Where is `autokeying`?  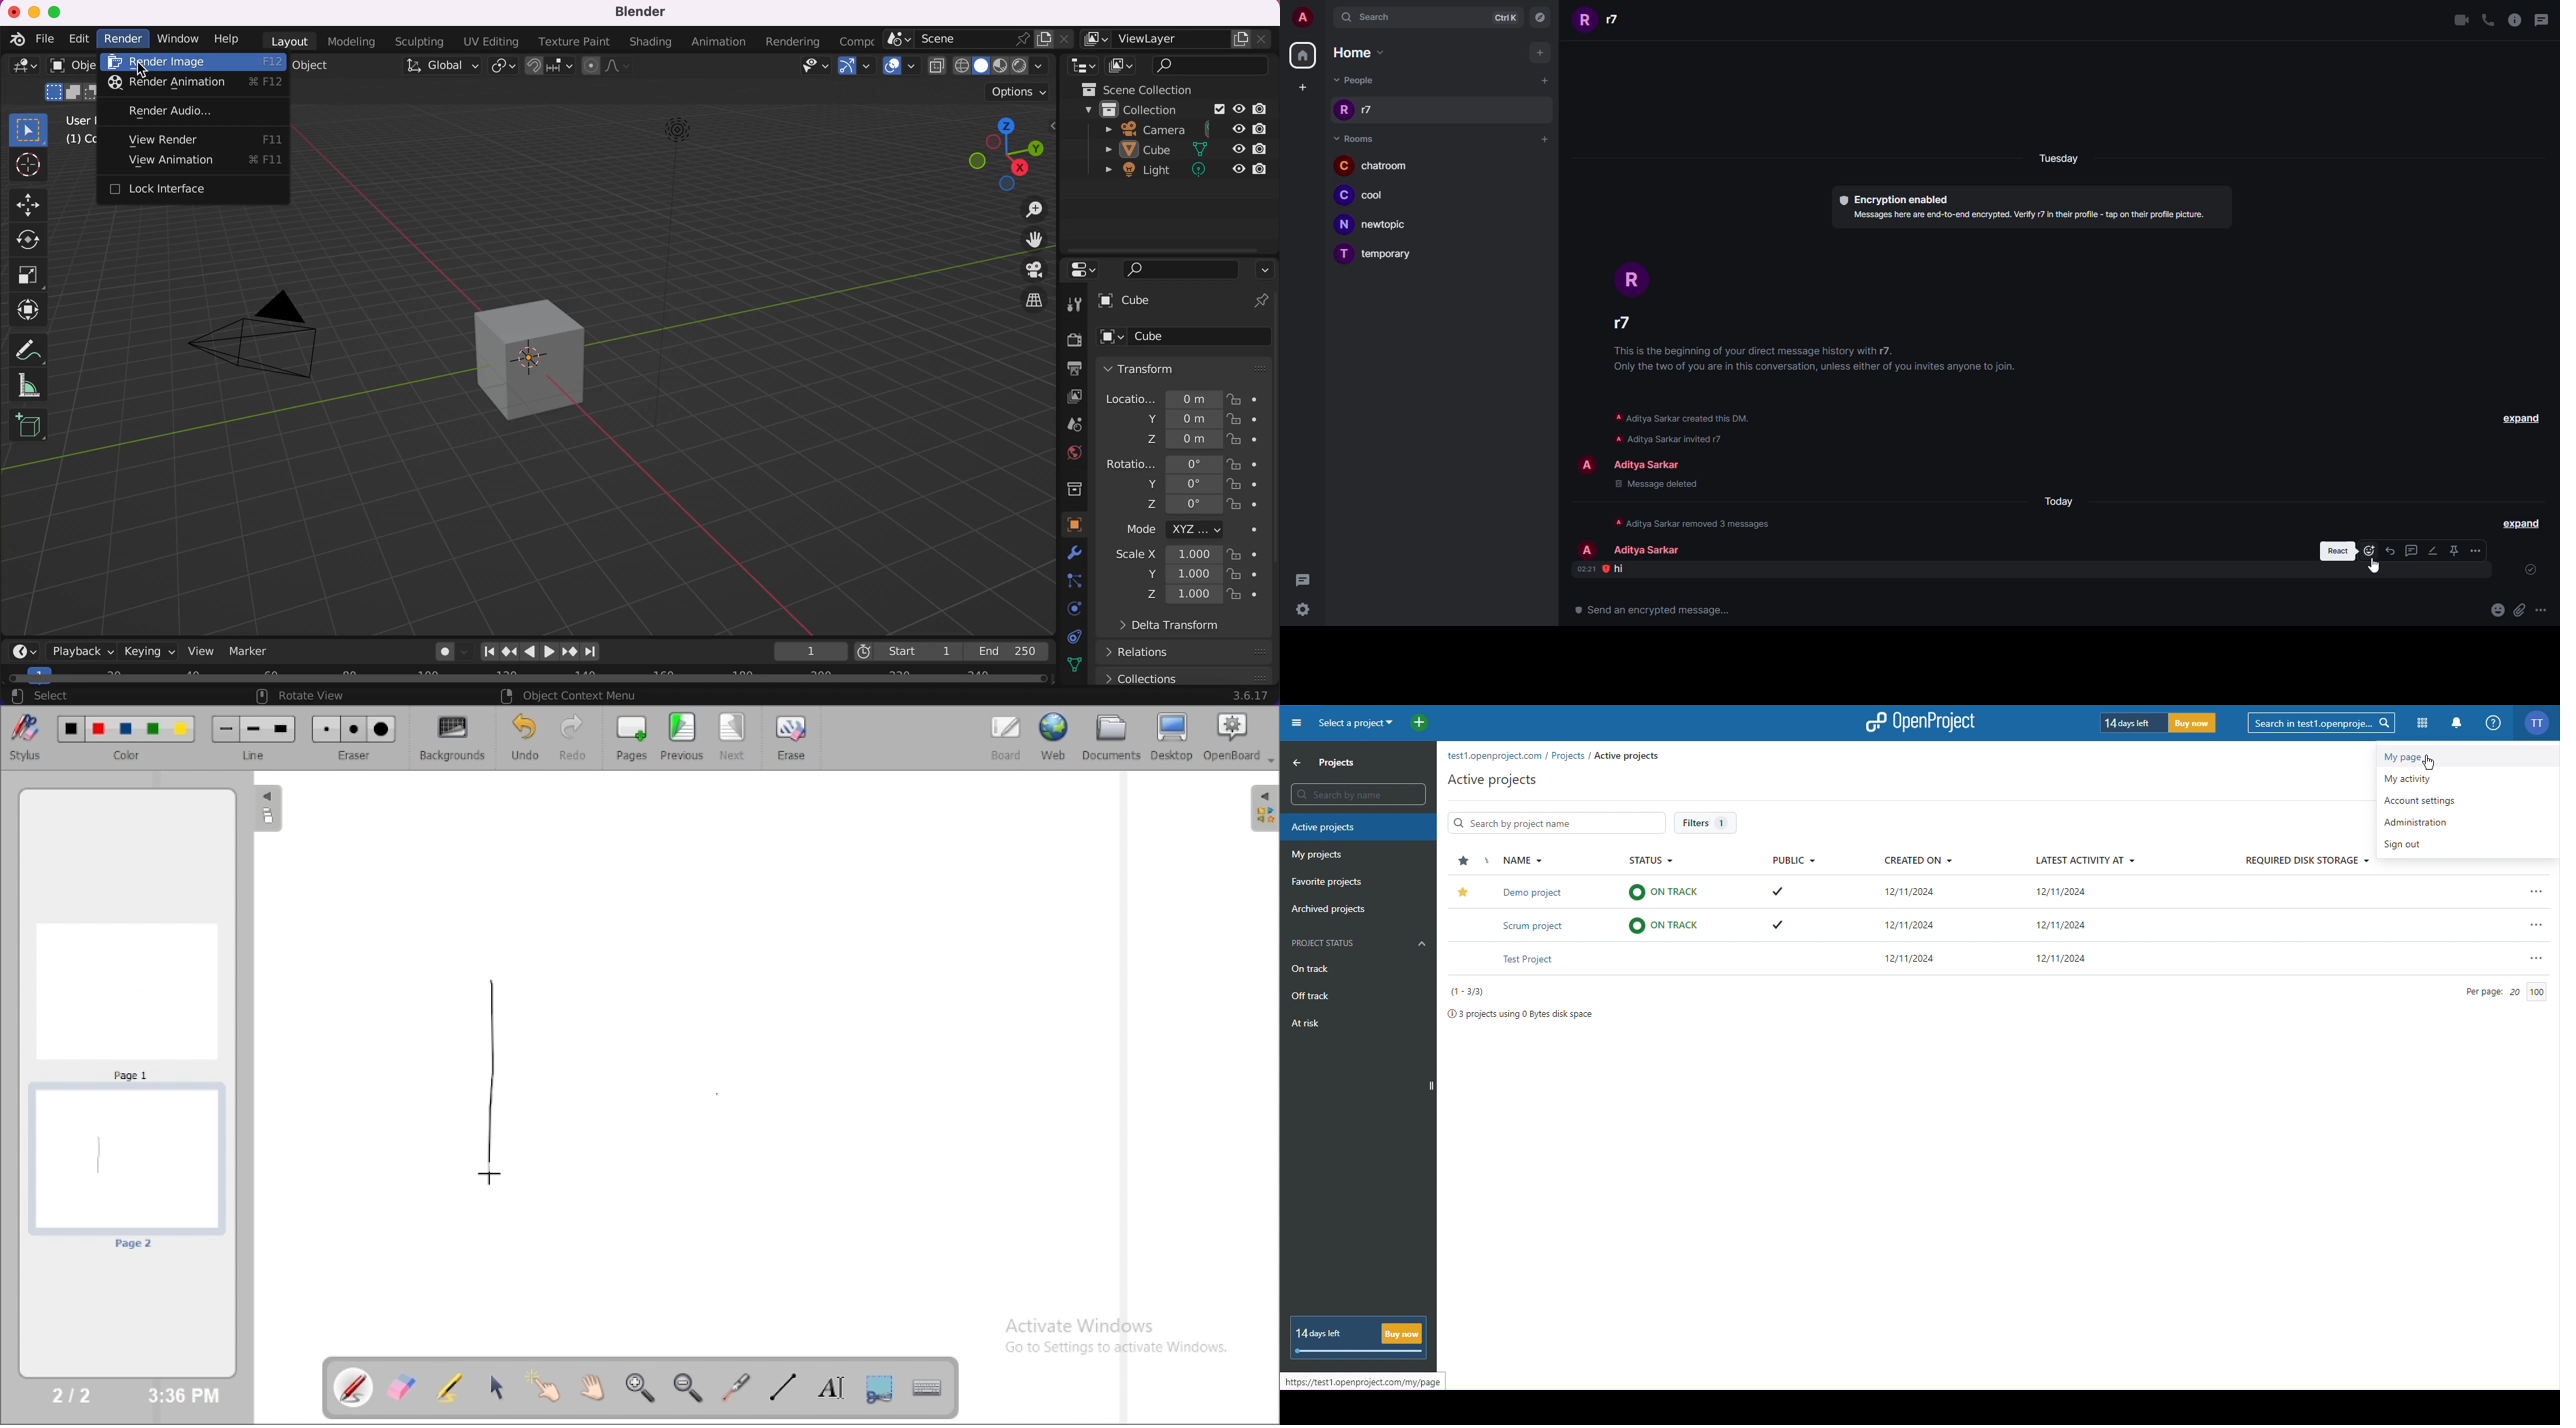 autokeying is located at coordinates (436, 652).